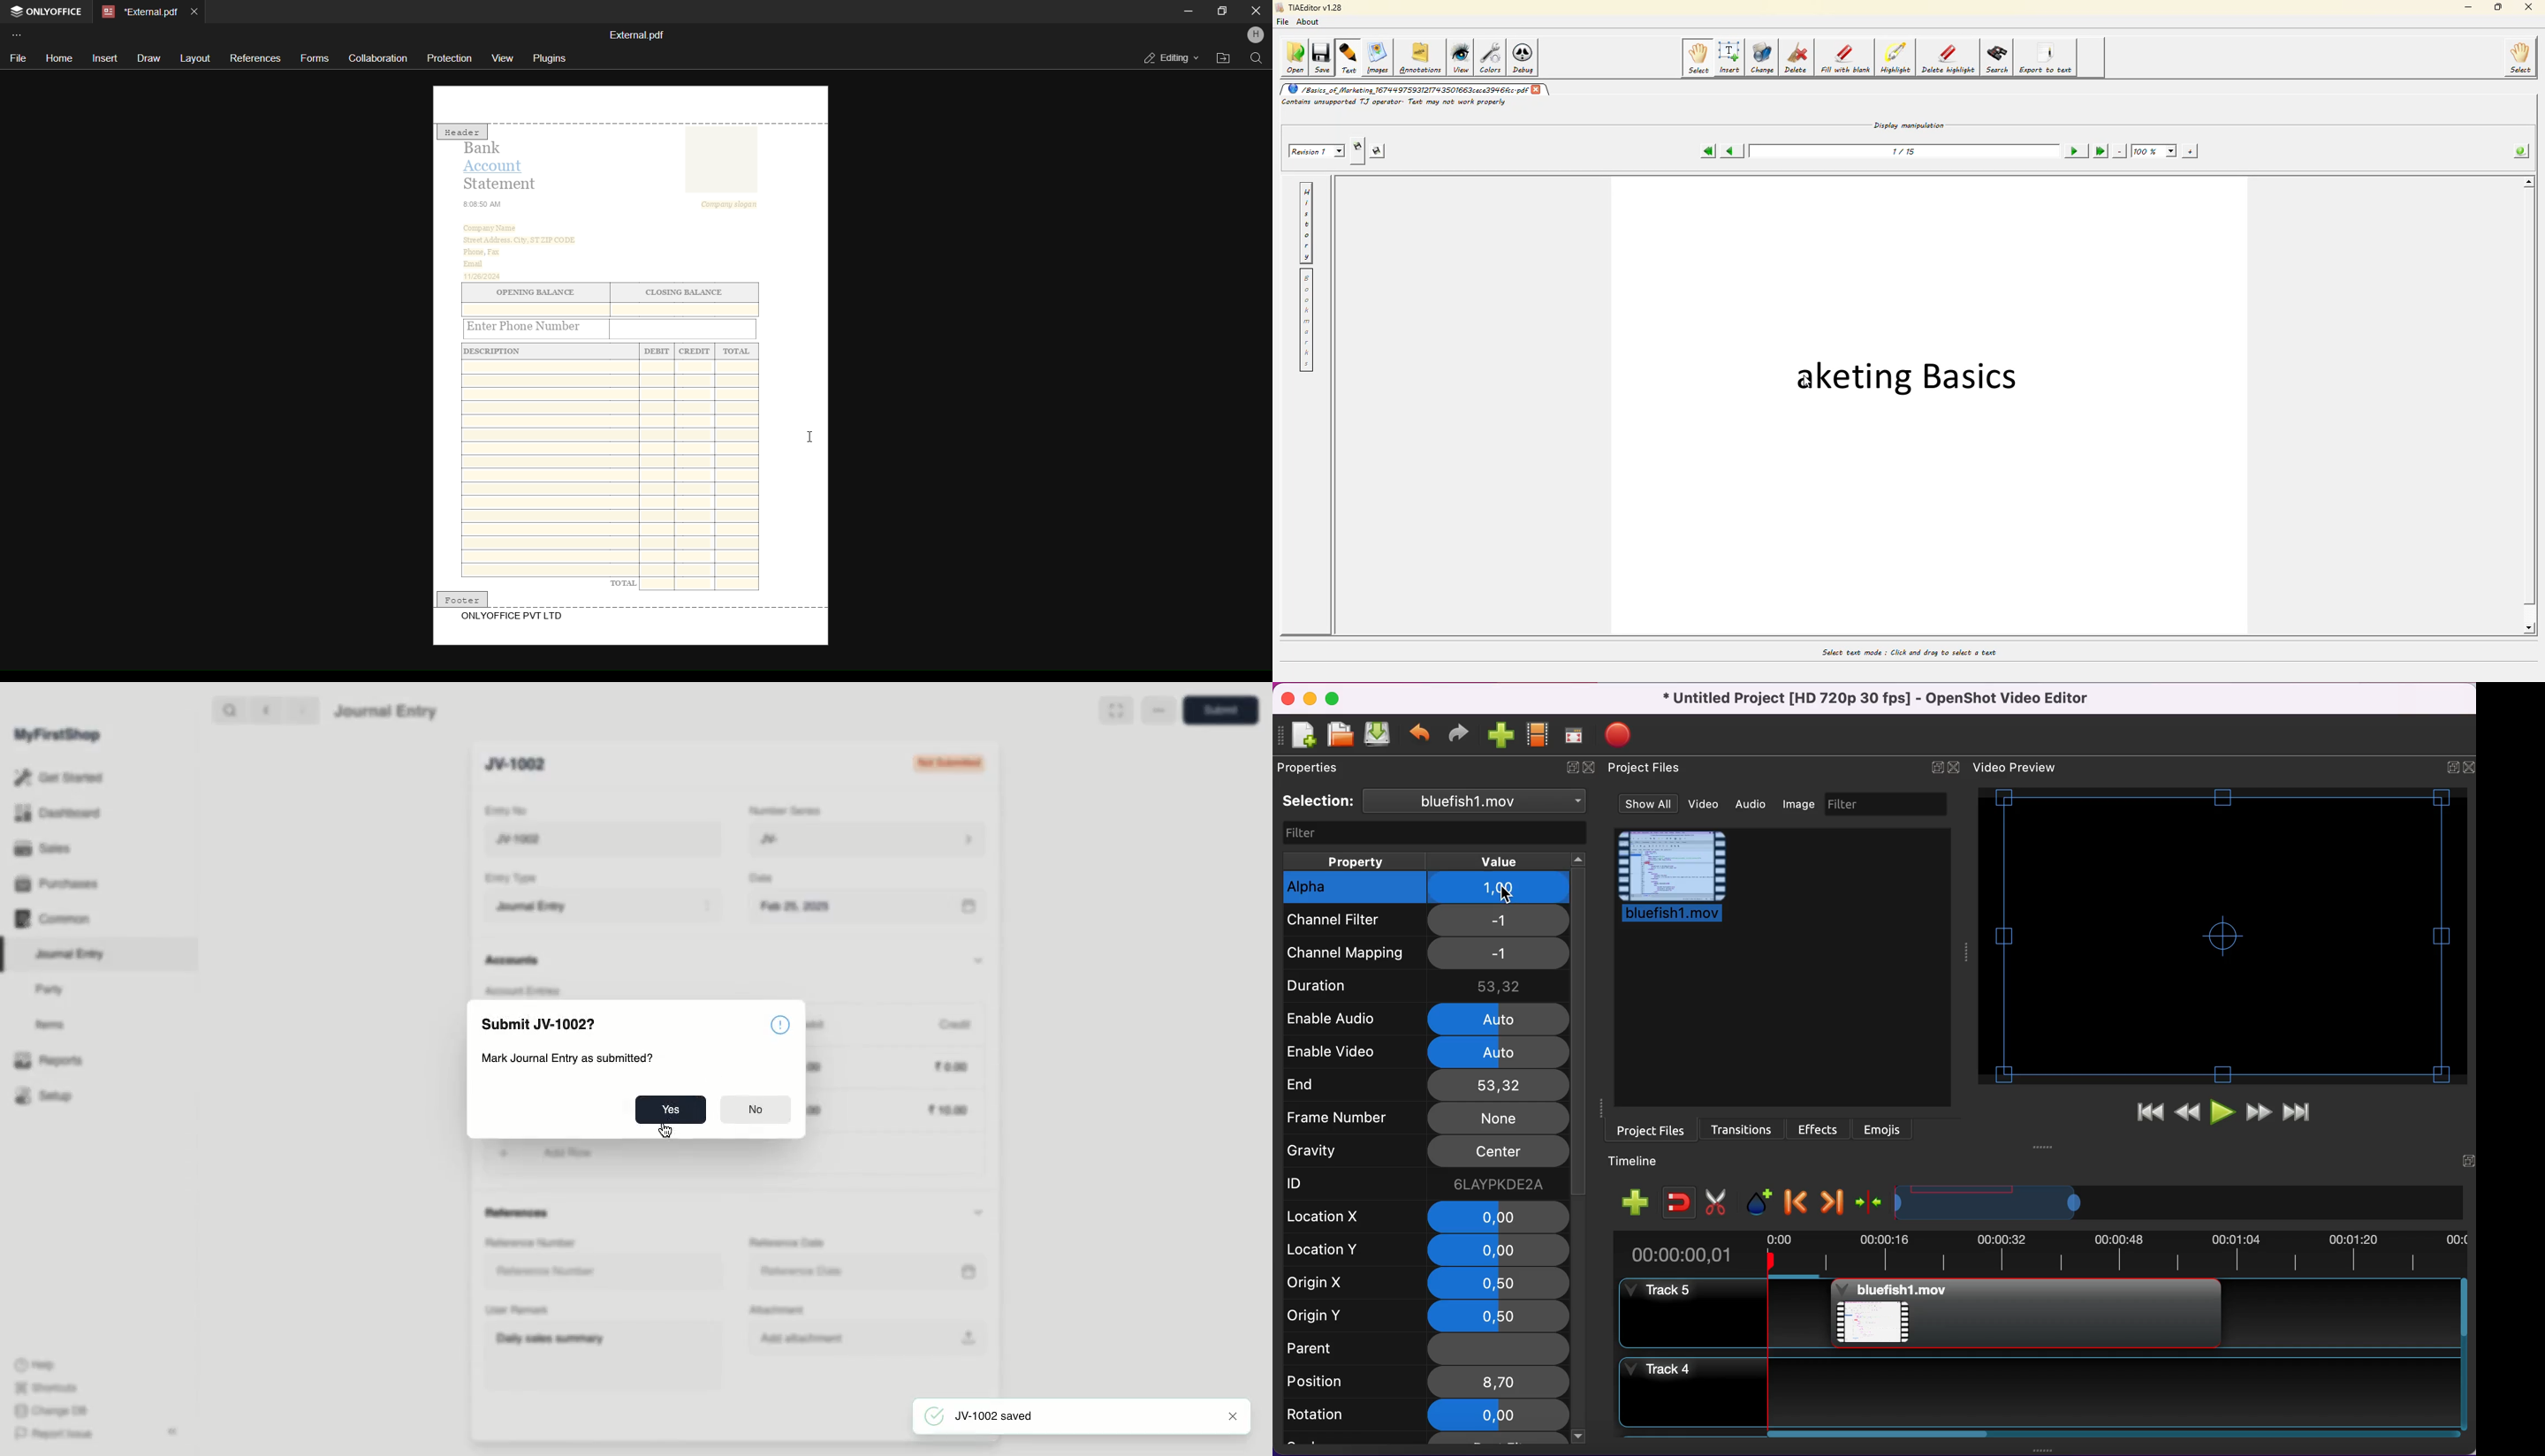 This screenshot has height=1456, width=2548. I want to click on Change DB, so click(51, 1412).